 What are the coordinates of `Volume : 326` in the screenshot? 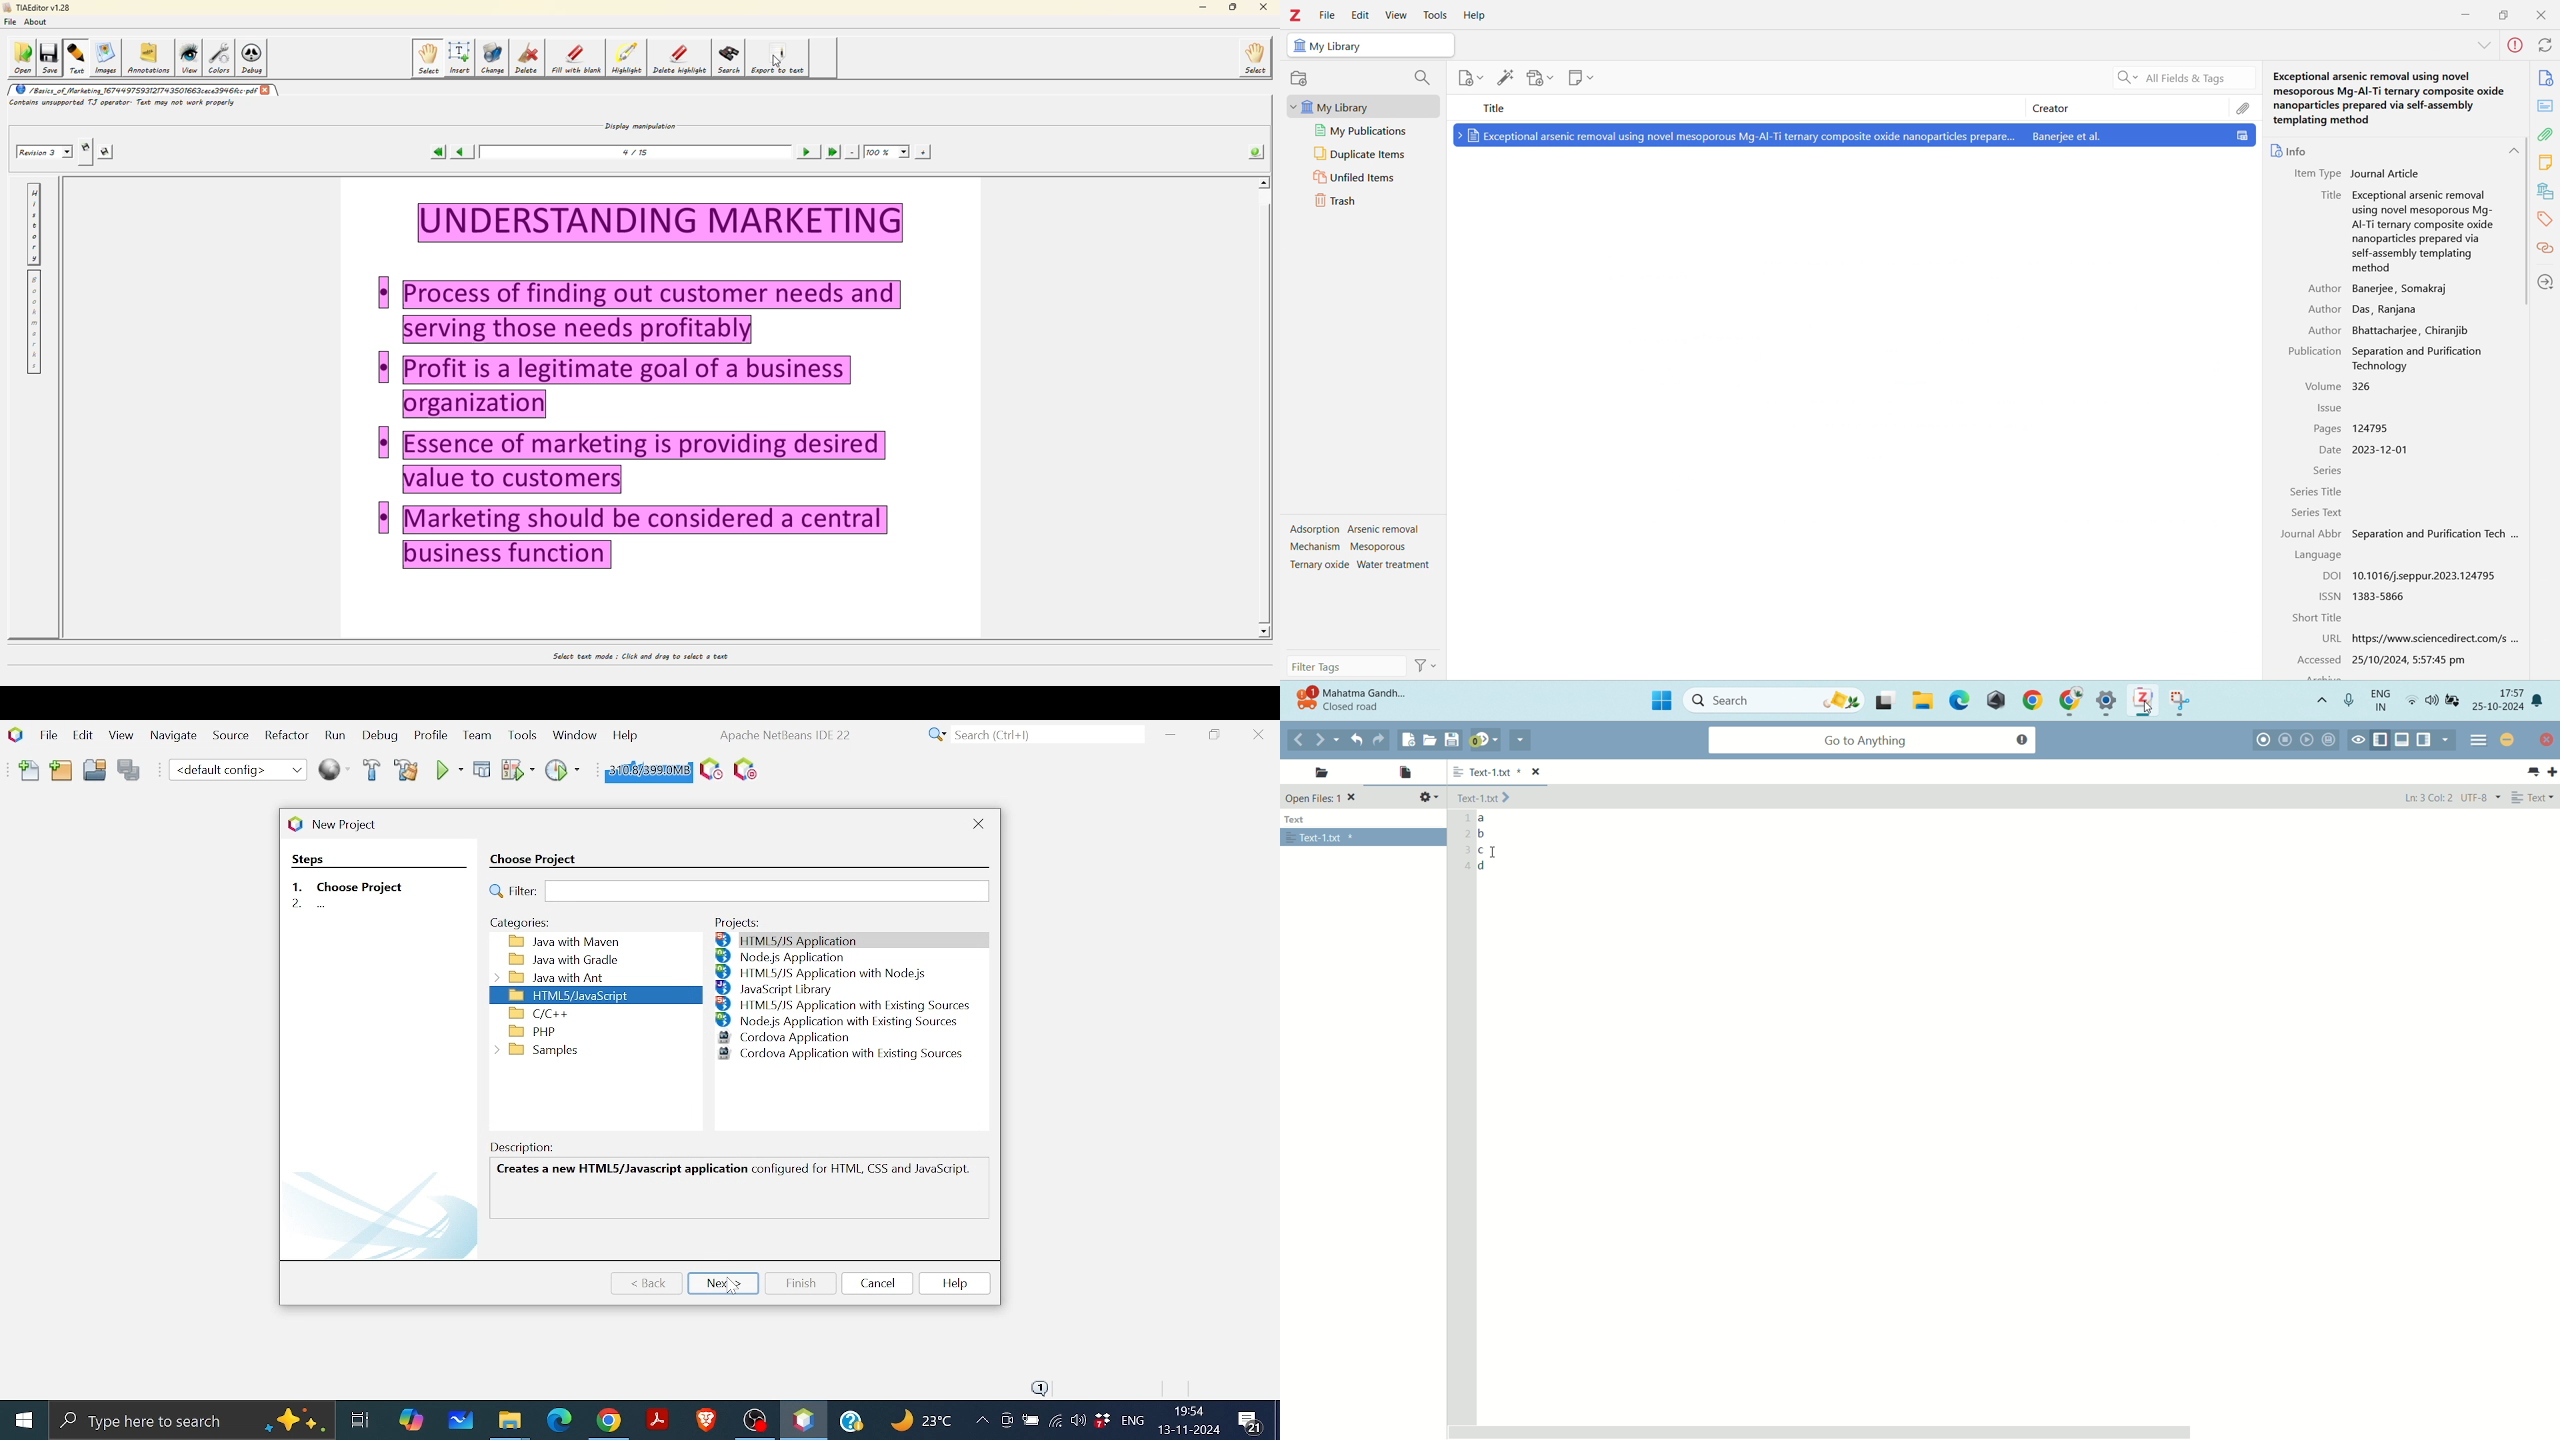 It's located at (2339, 385).